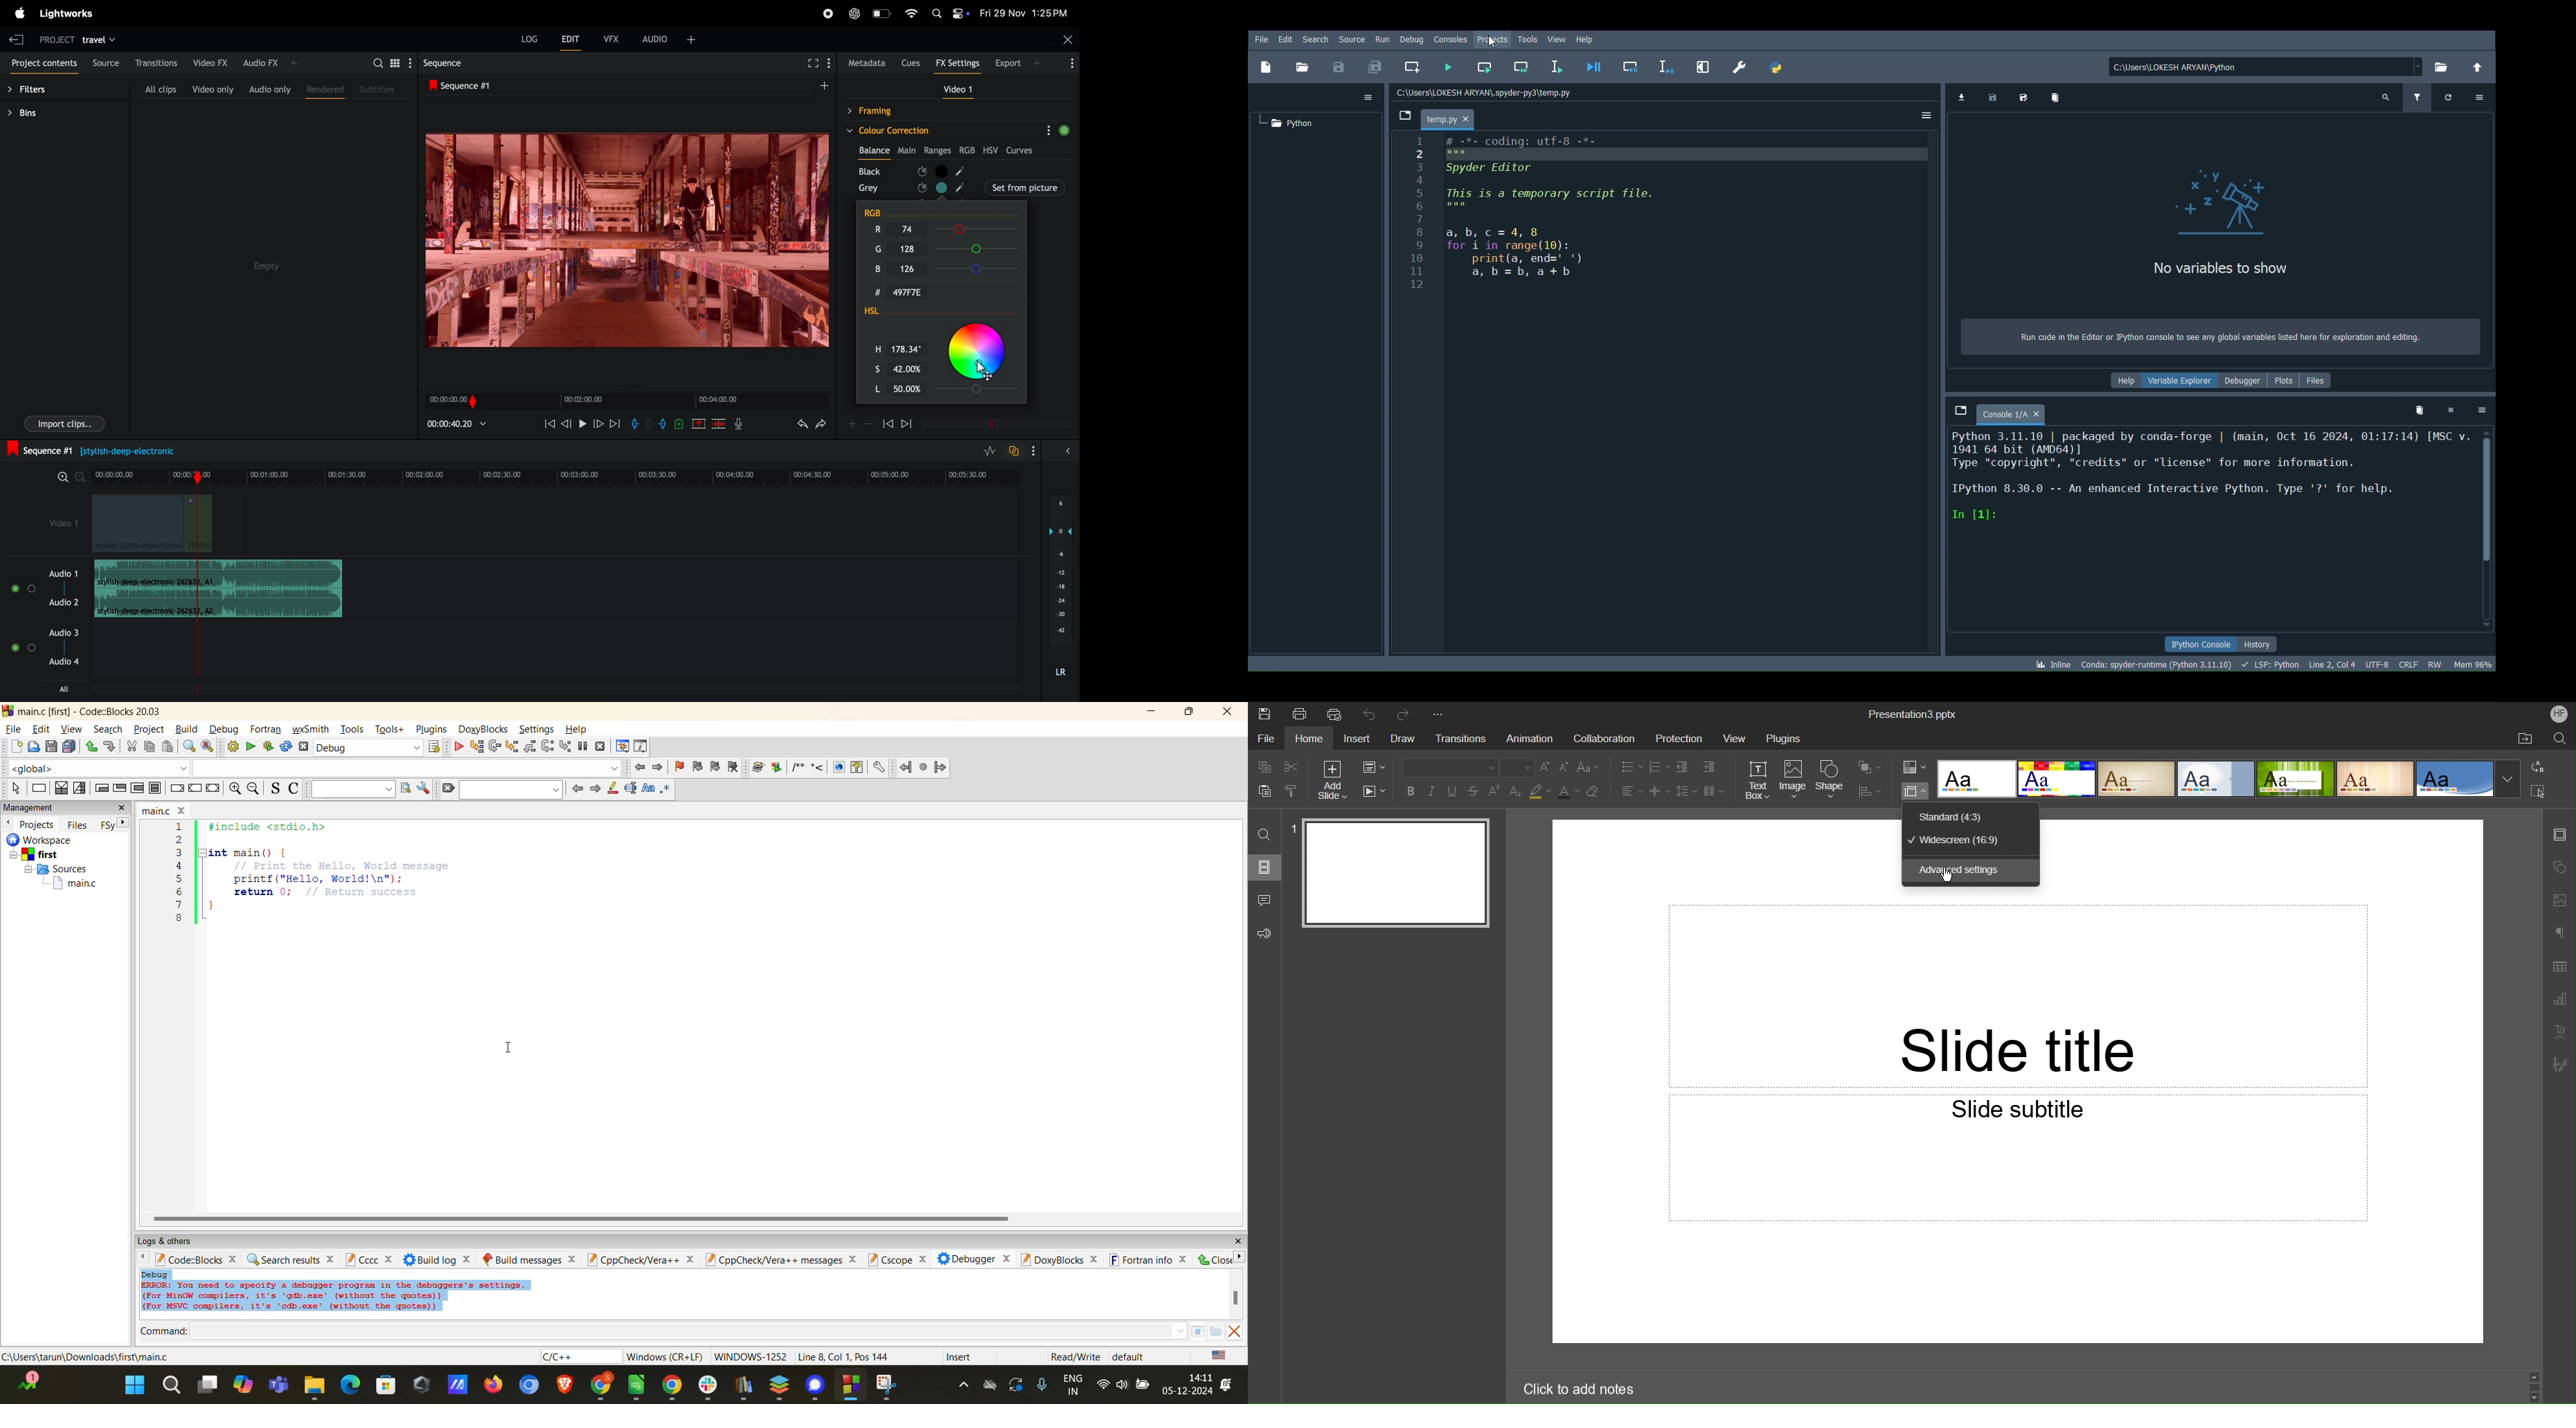 This screenshot has height=1428, width=2576. What do you see at coordinates (448, 788) in the screenshot?
I see `clear` at bounding box center [448, 788].